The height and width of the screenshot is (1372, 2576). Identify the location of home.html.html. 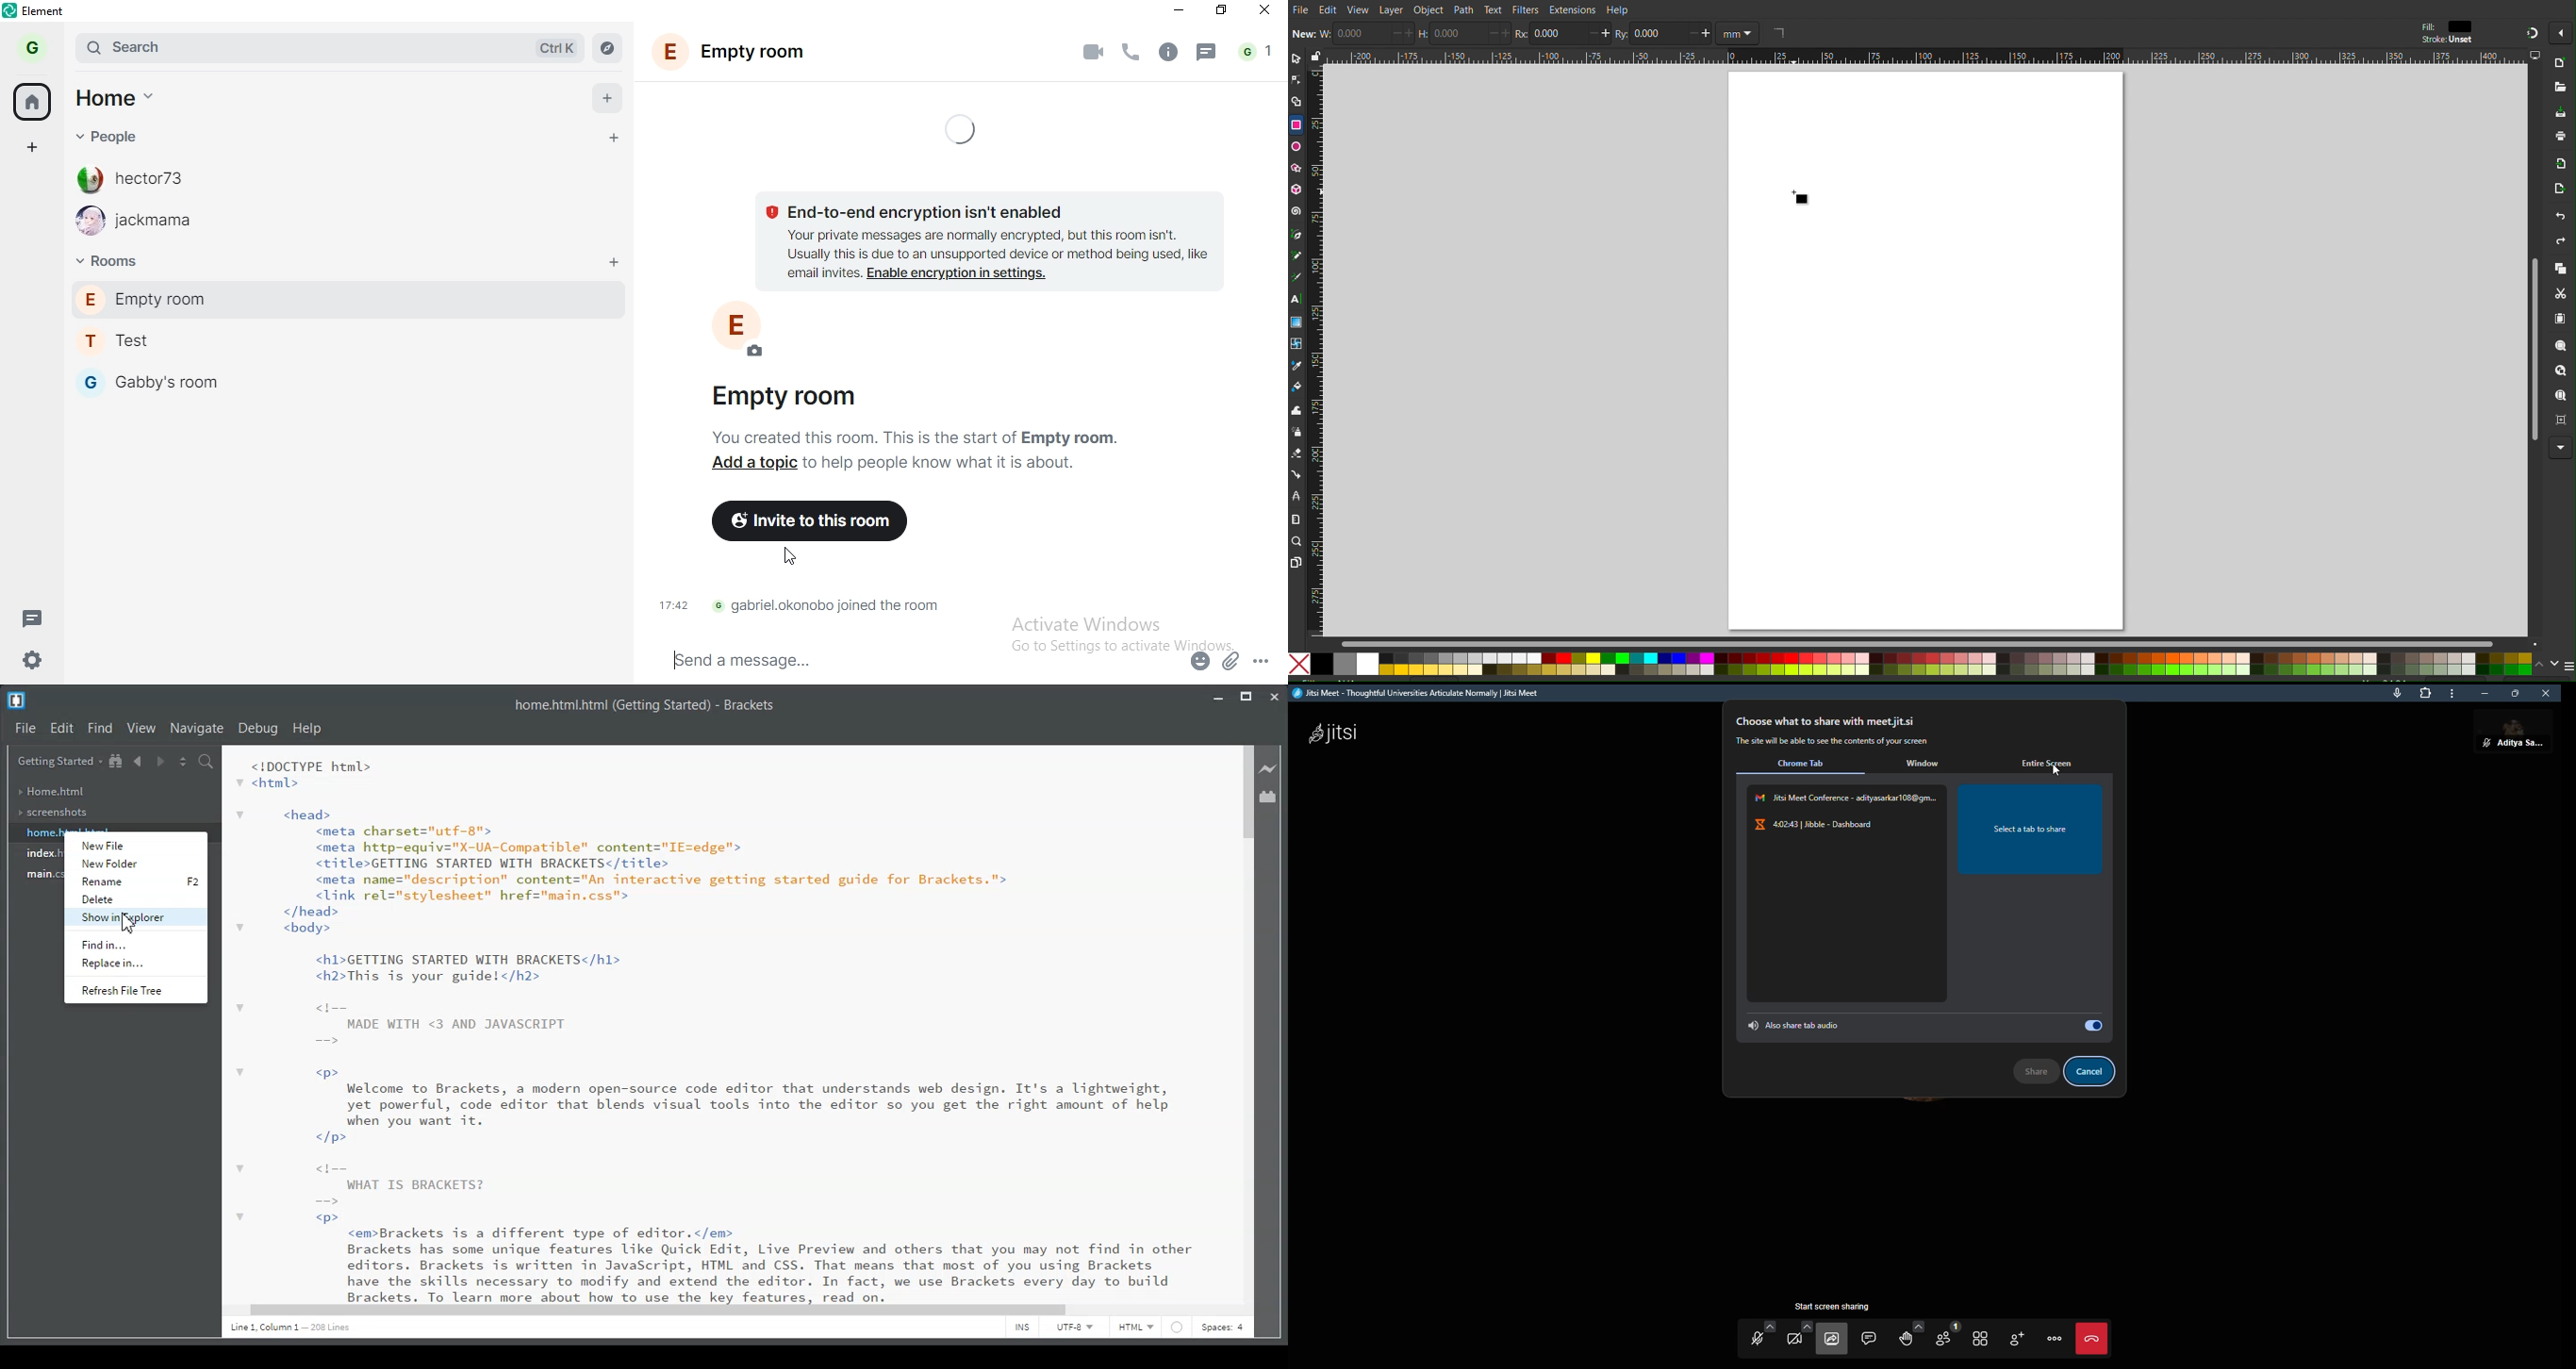
(41, 833).